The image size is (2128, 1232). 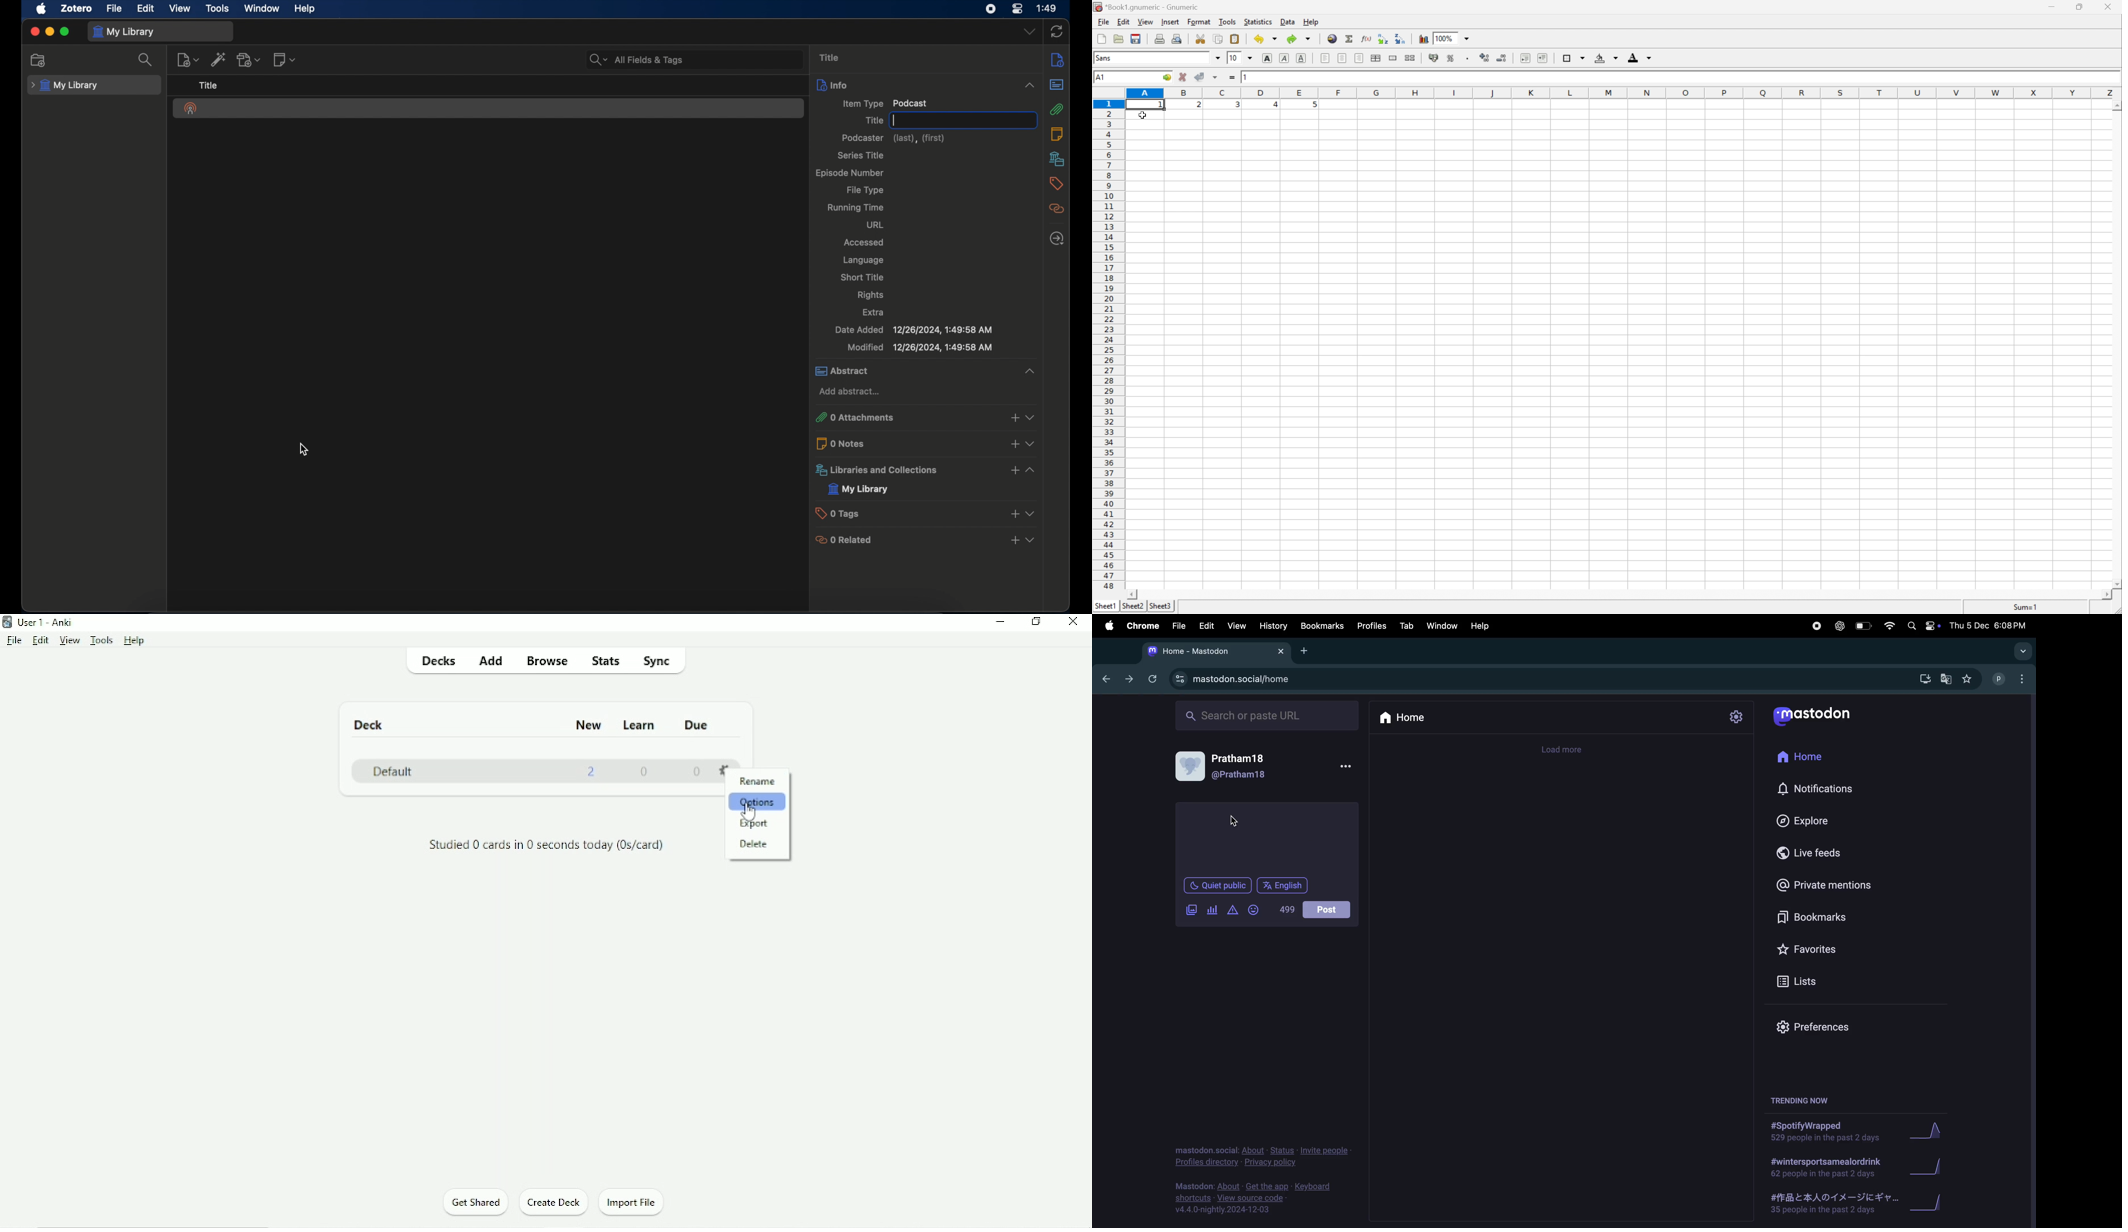 I want to click on Edit, so click(x=40, y=640).